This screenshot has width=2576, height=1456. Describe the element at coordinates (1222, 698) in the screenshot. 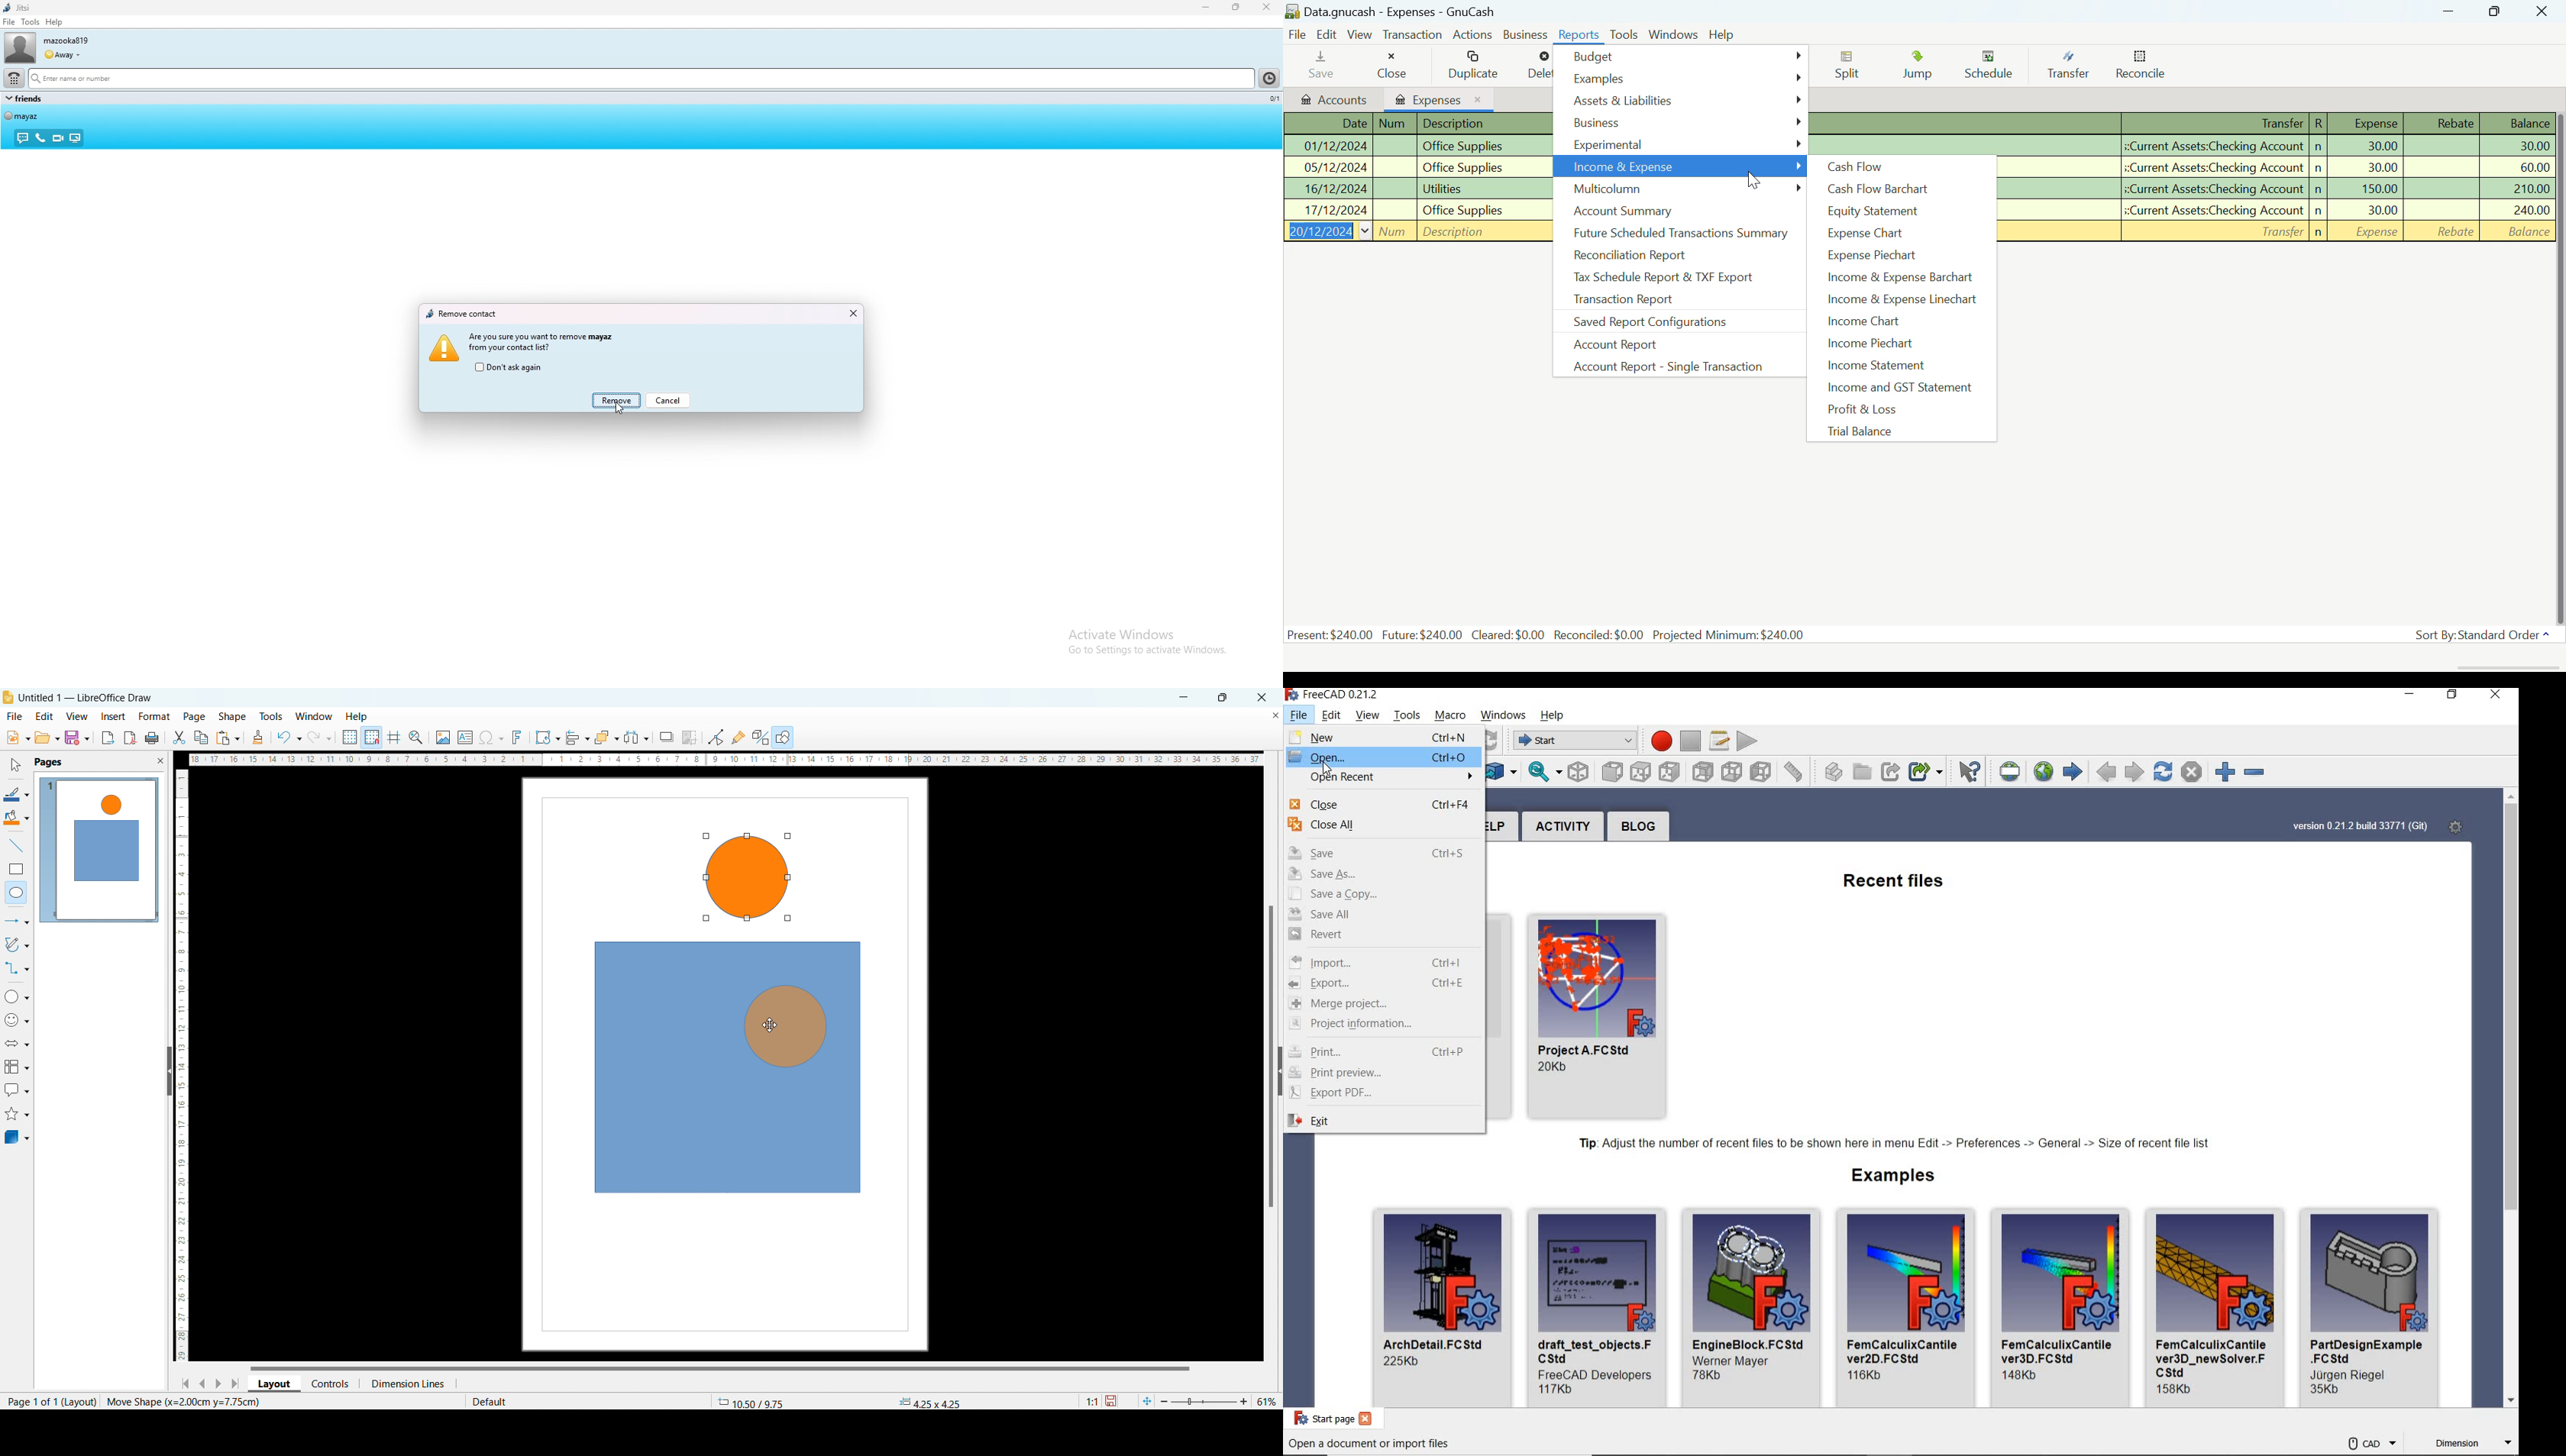

I see `maximize` at that location.